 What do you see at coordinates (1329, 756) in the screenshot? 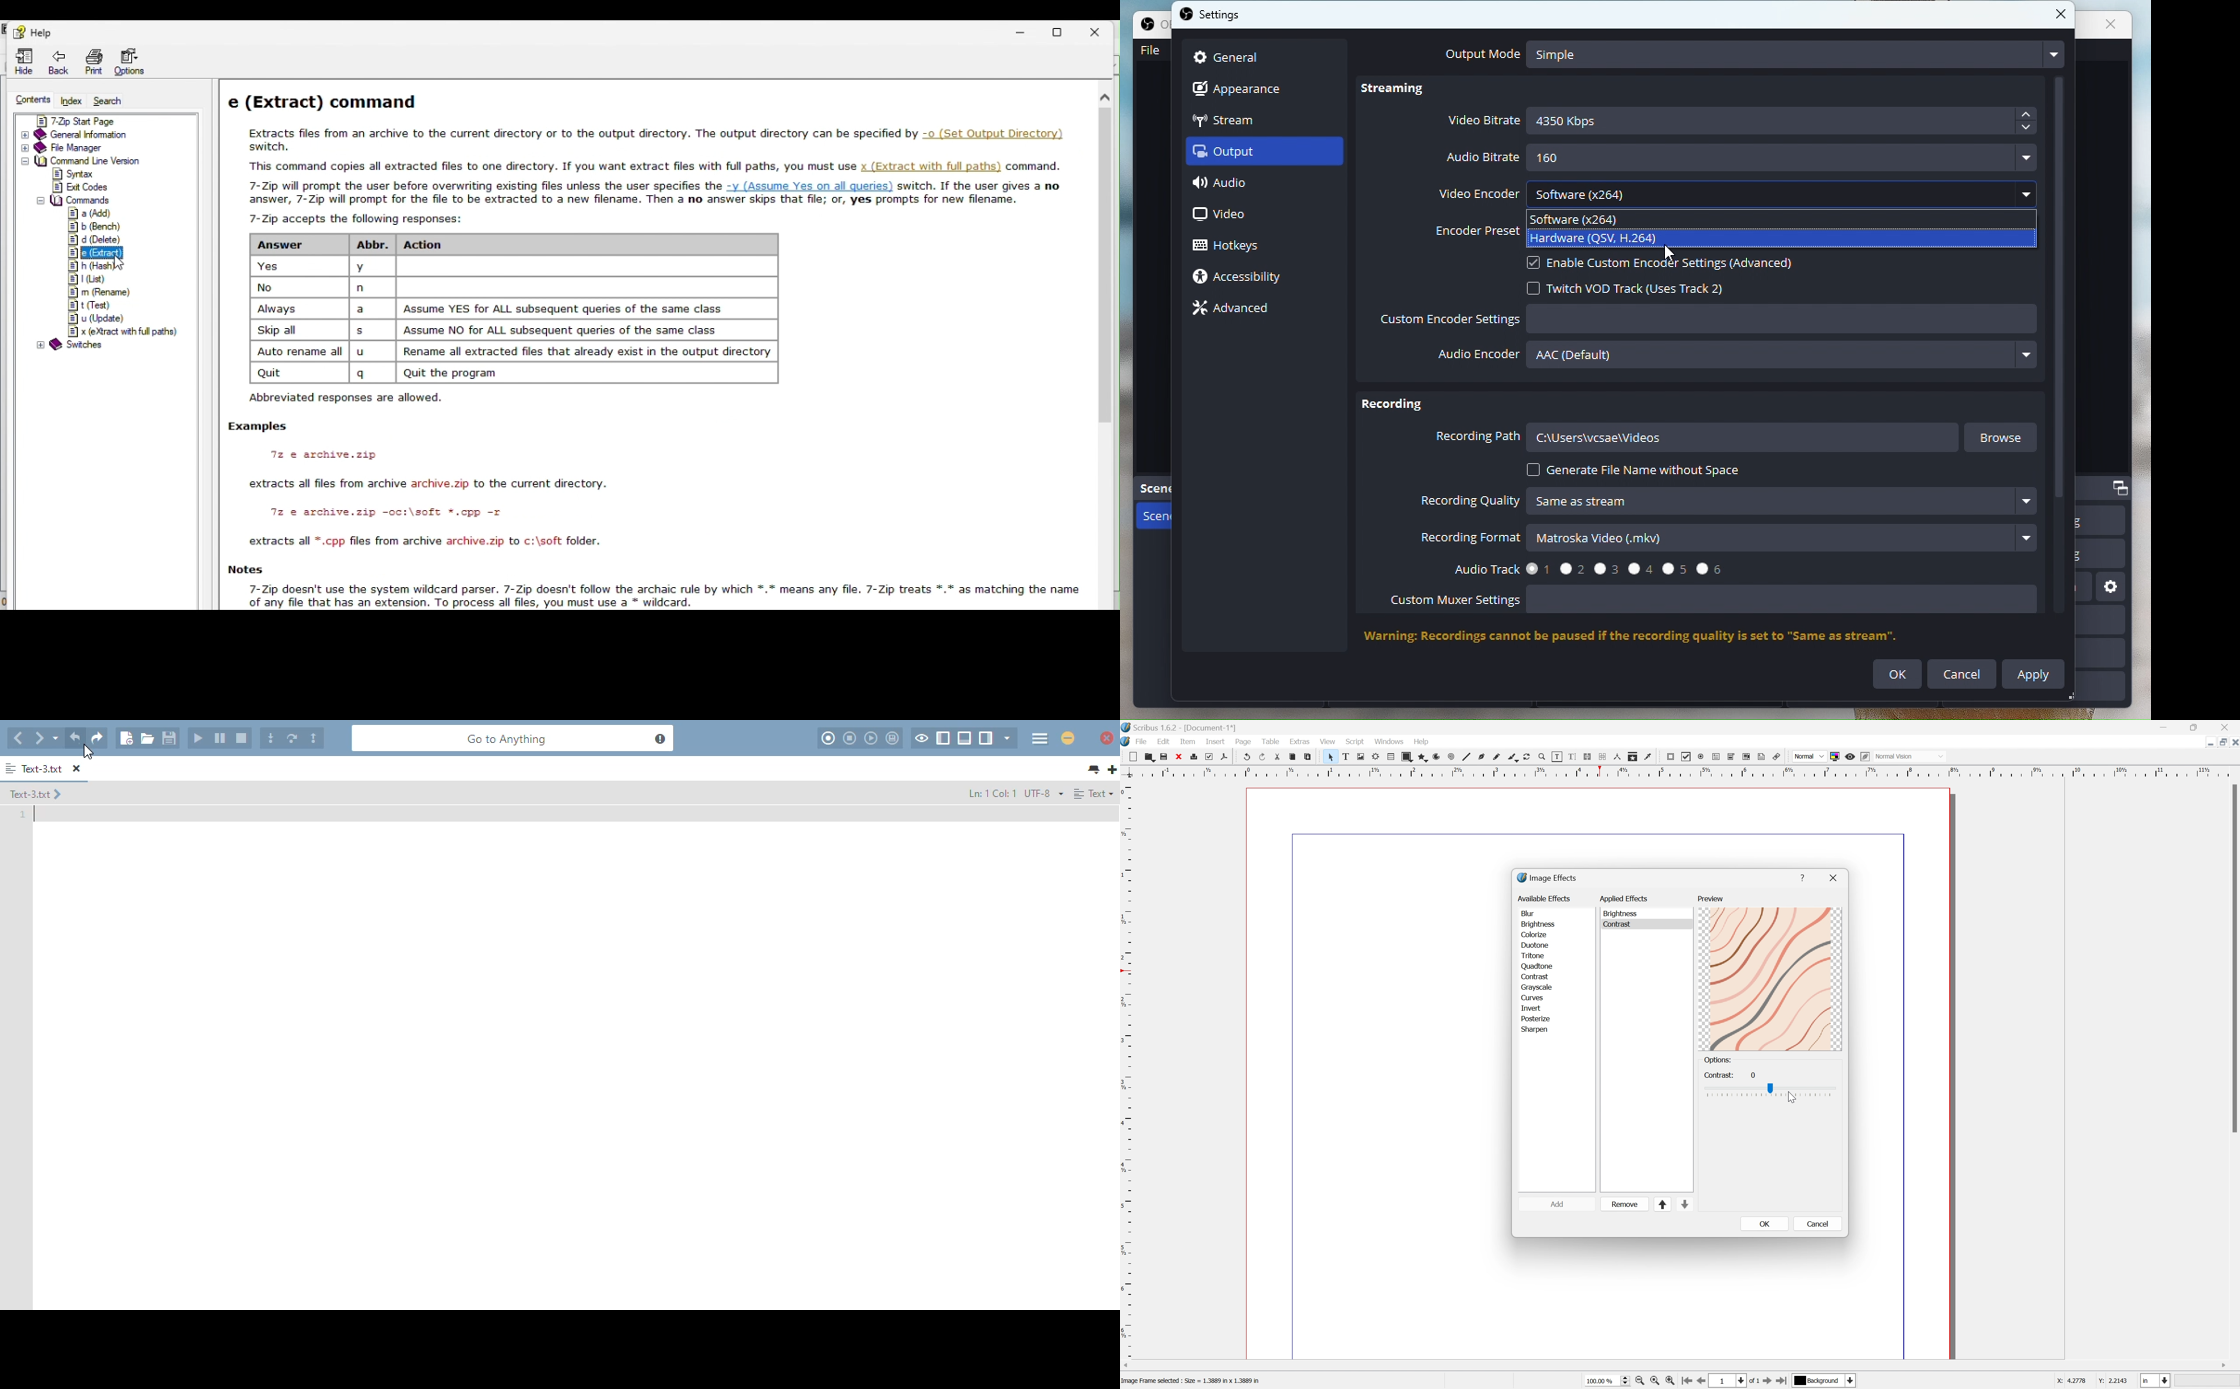
I see `Select item` at bounding box center [1329, 756].